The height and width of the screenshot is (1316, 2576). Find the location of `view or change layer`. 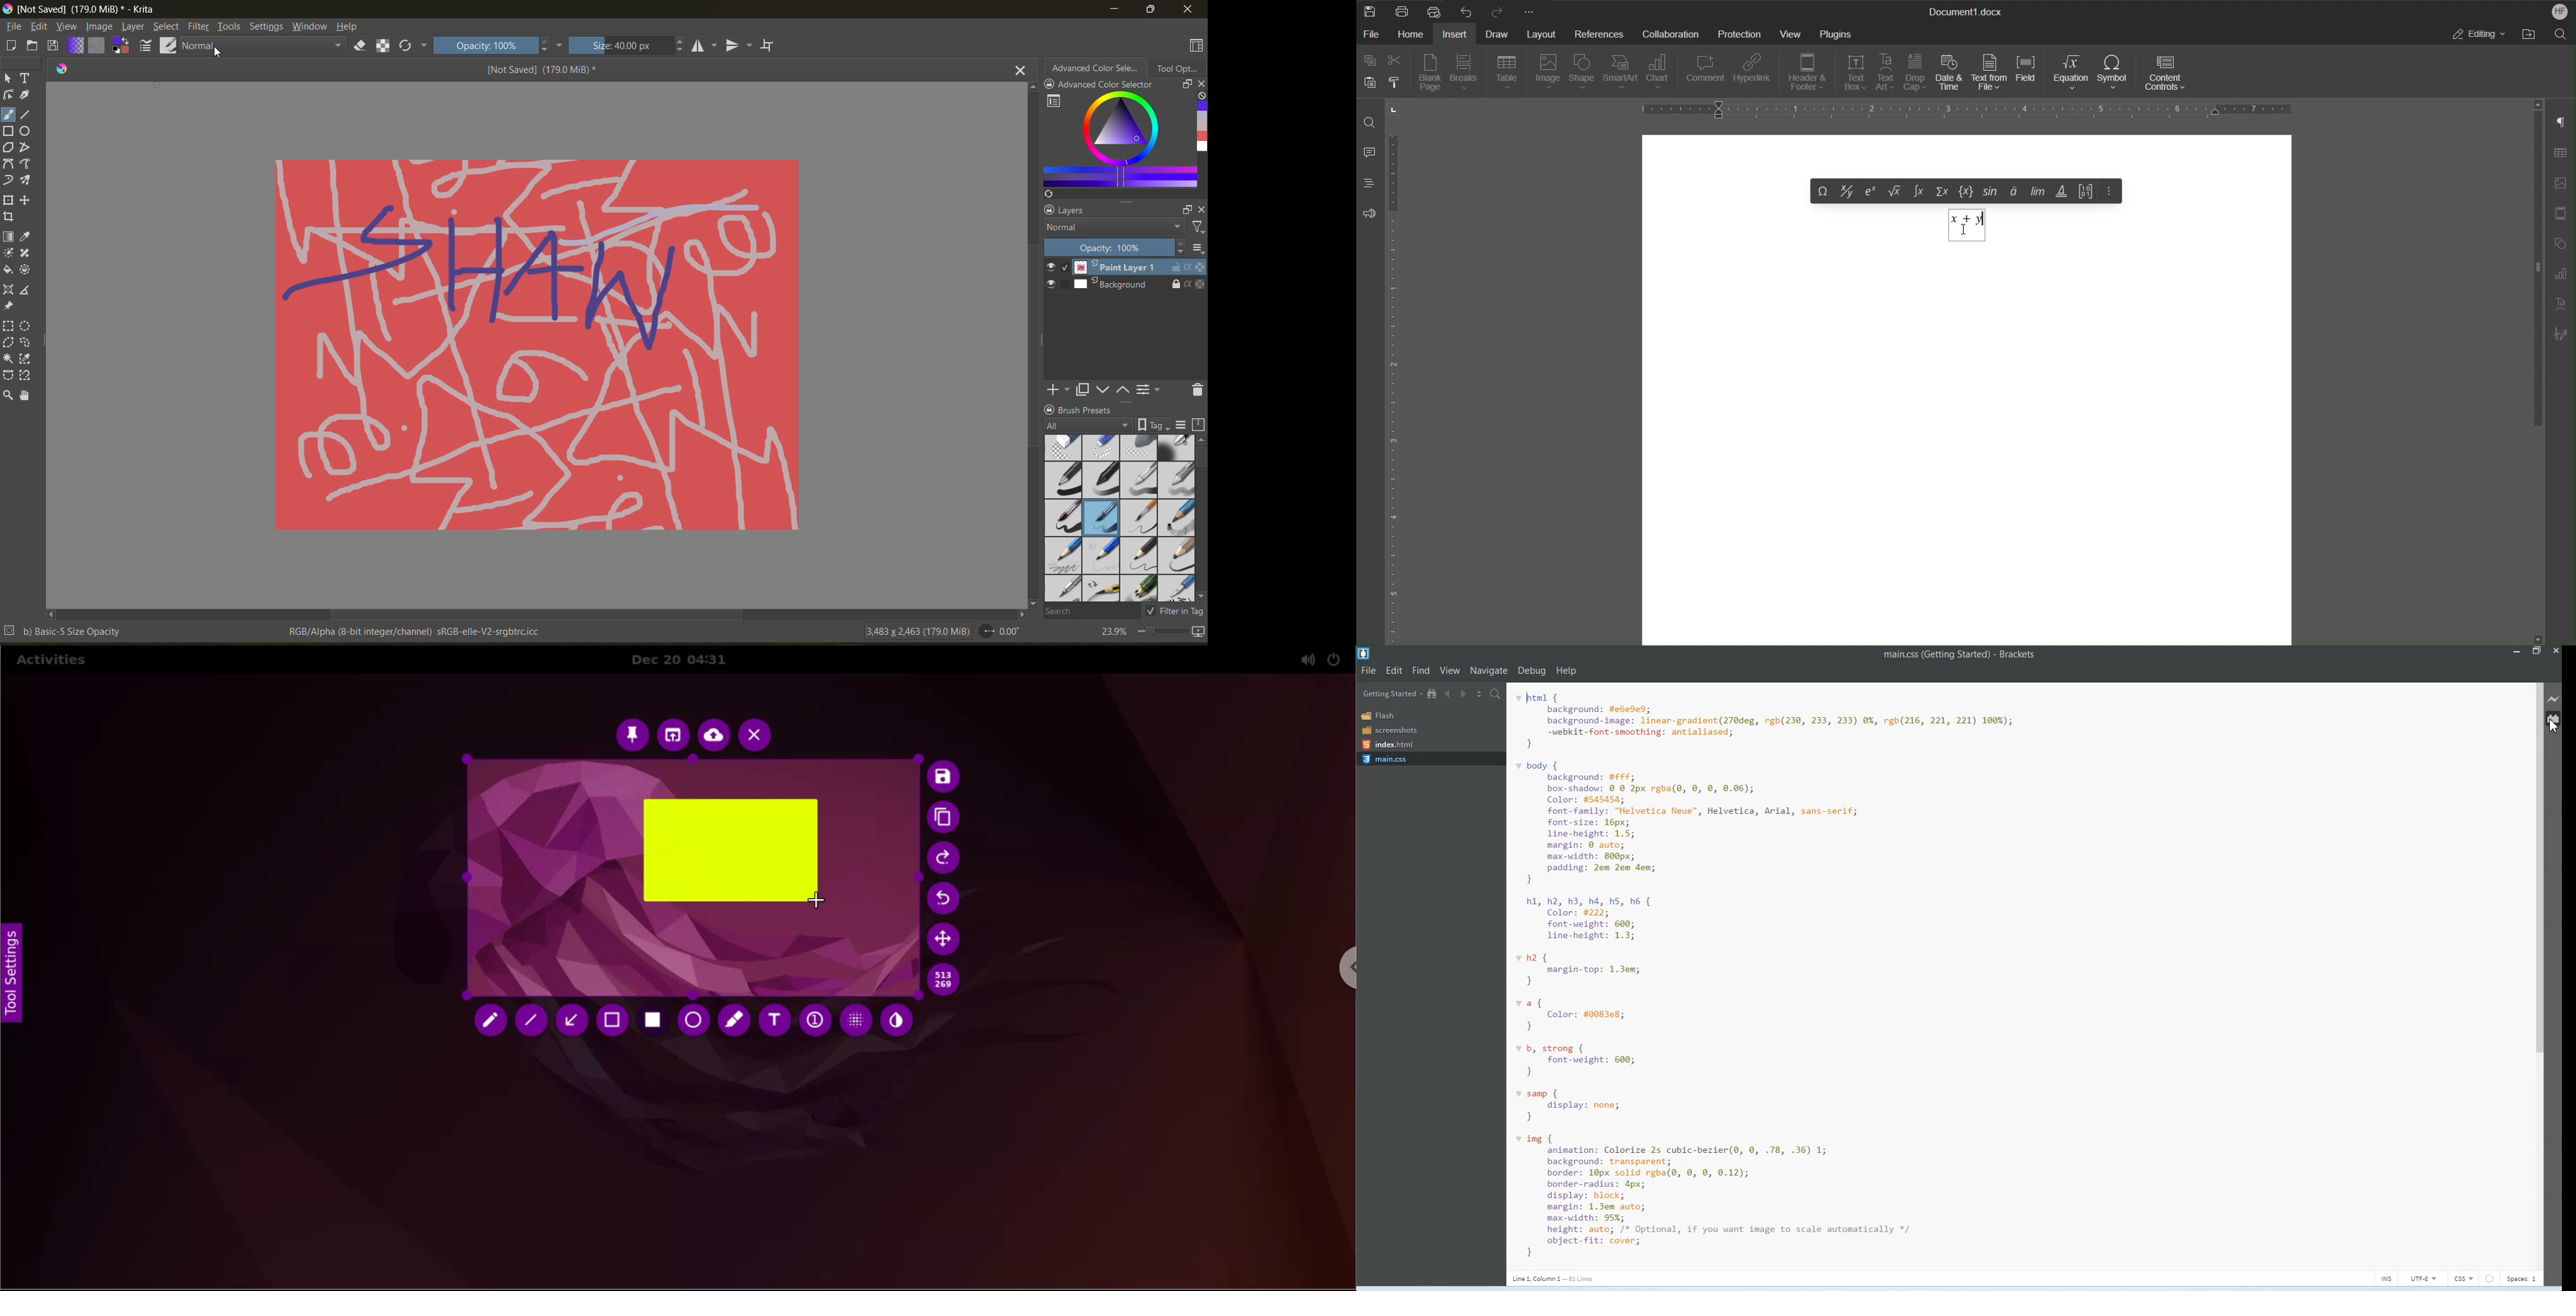

view or change layer is located at coordinates (1151, 389).